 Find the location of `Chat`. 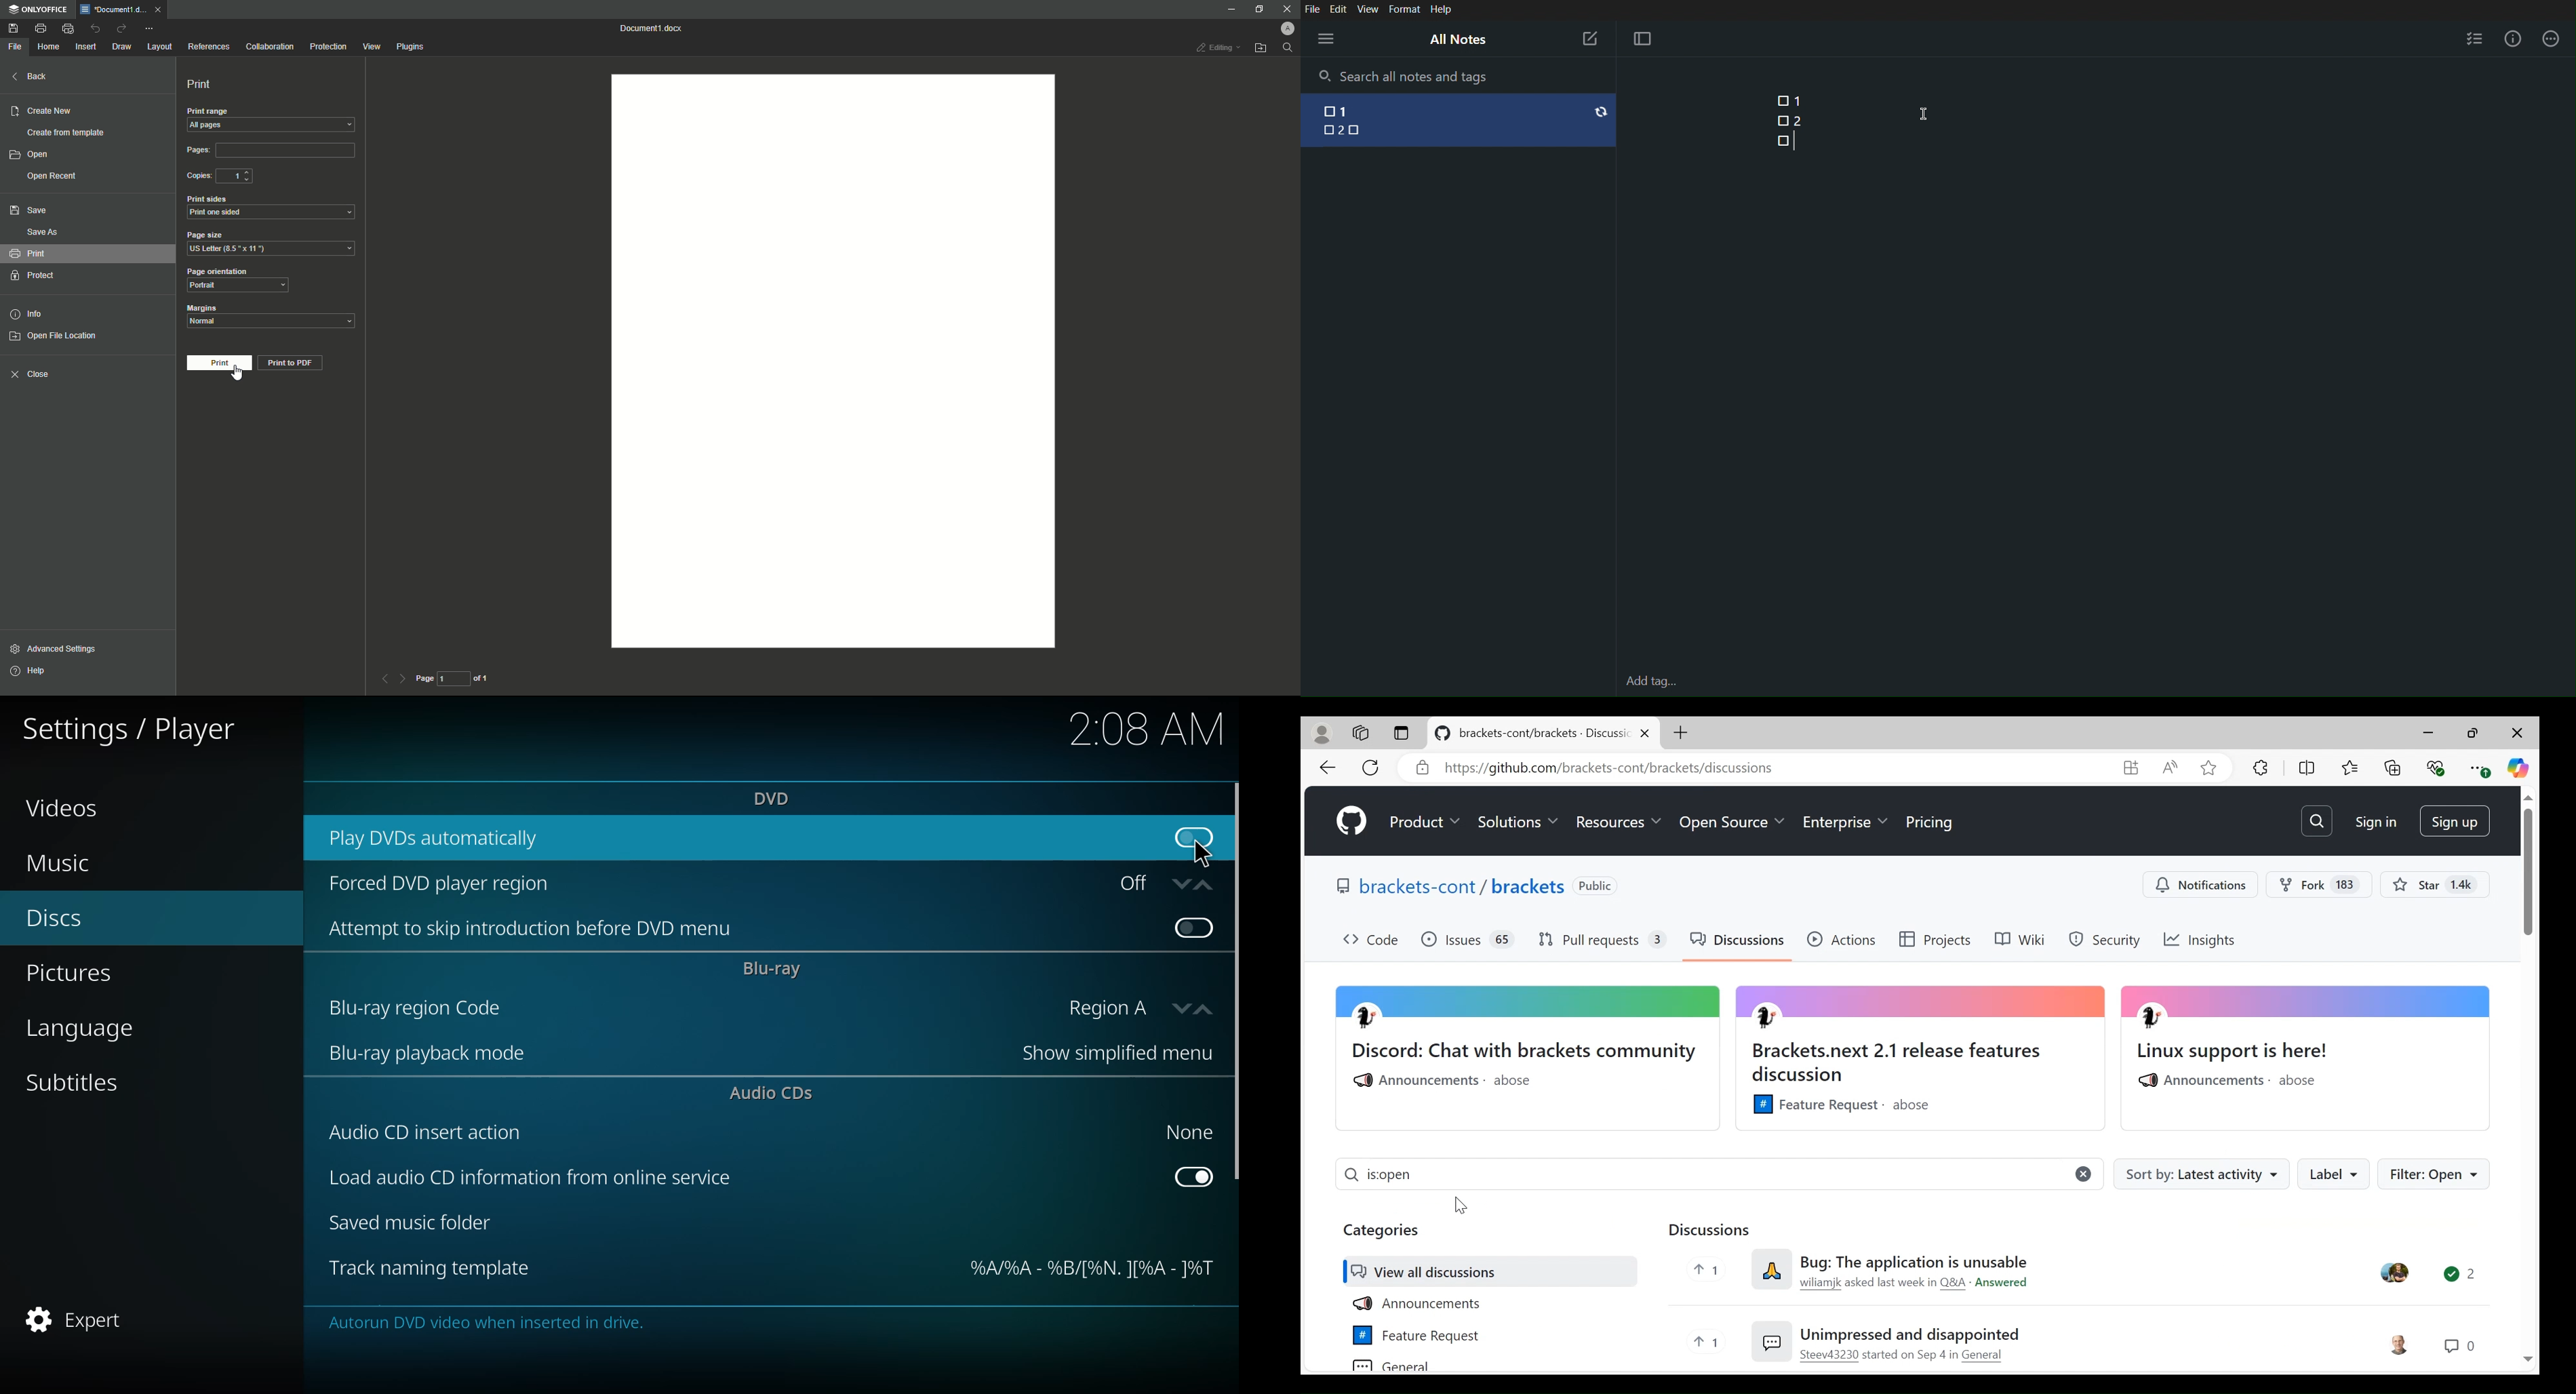

Chat is located at coordinates (2458, 1273).